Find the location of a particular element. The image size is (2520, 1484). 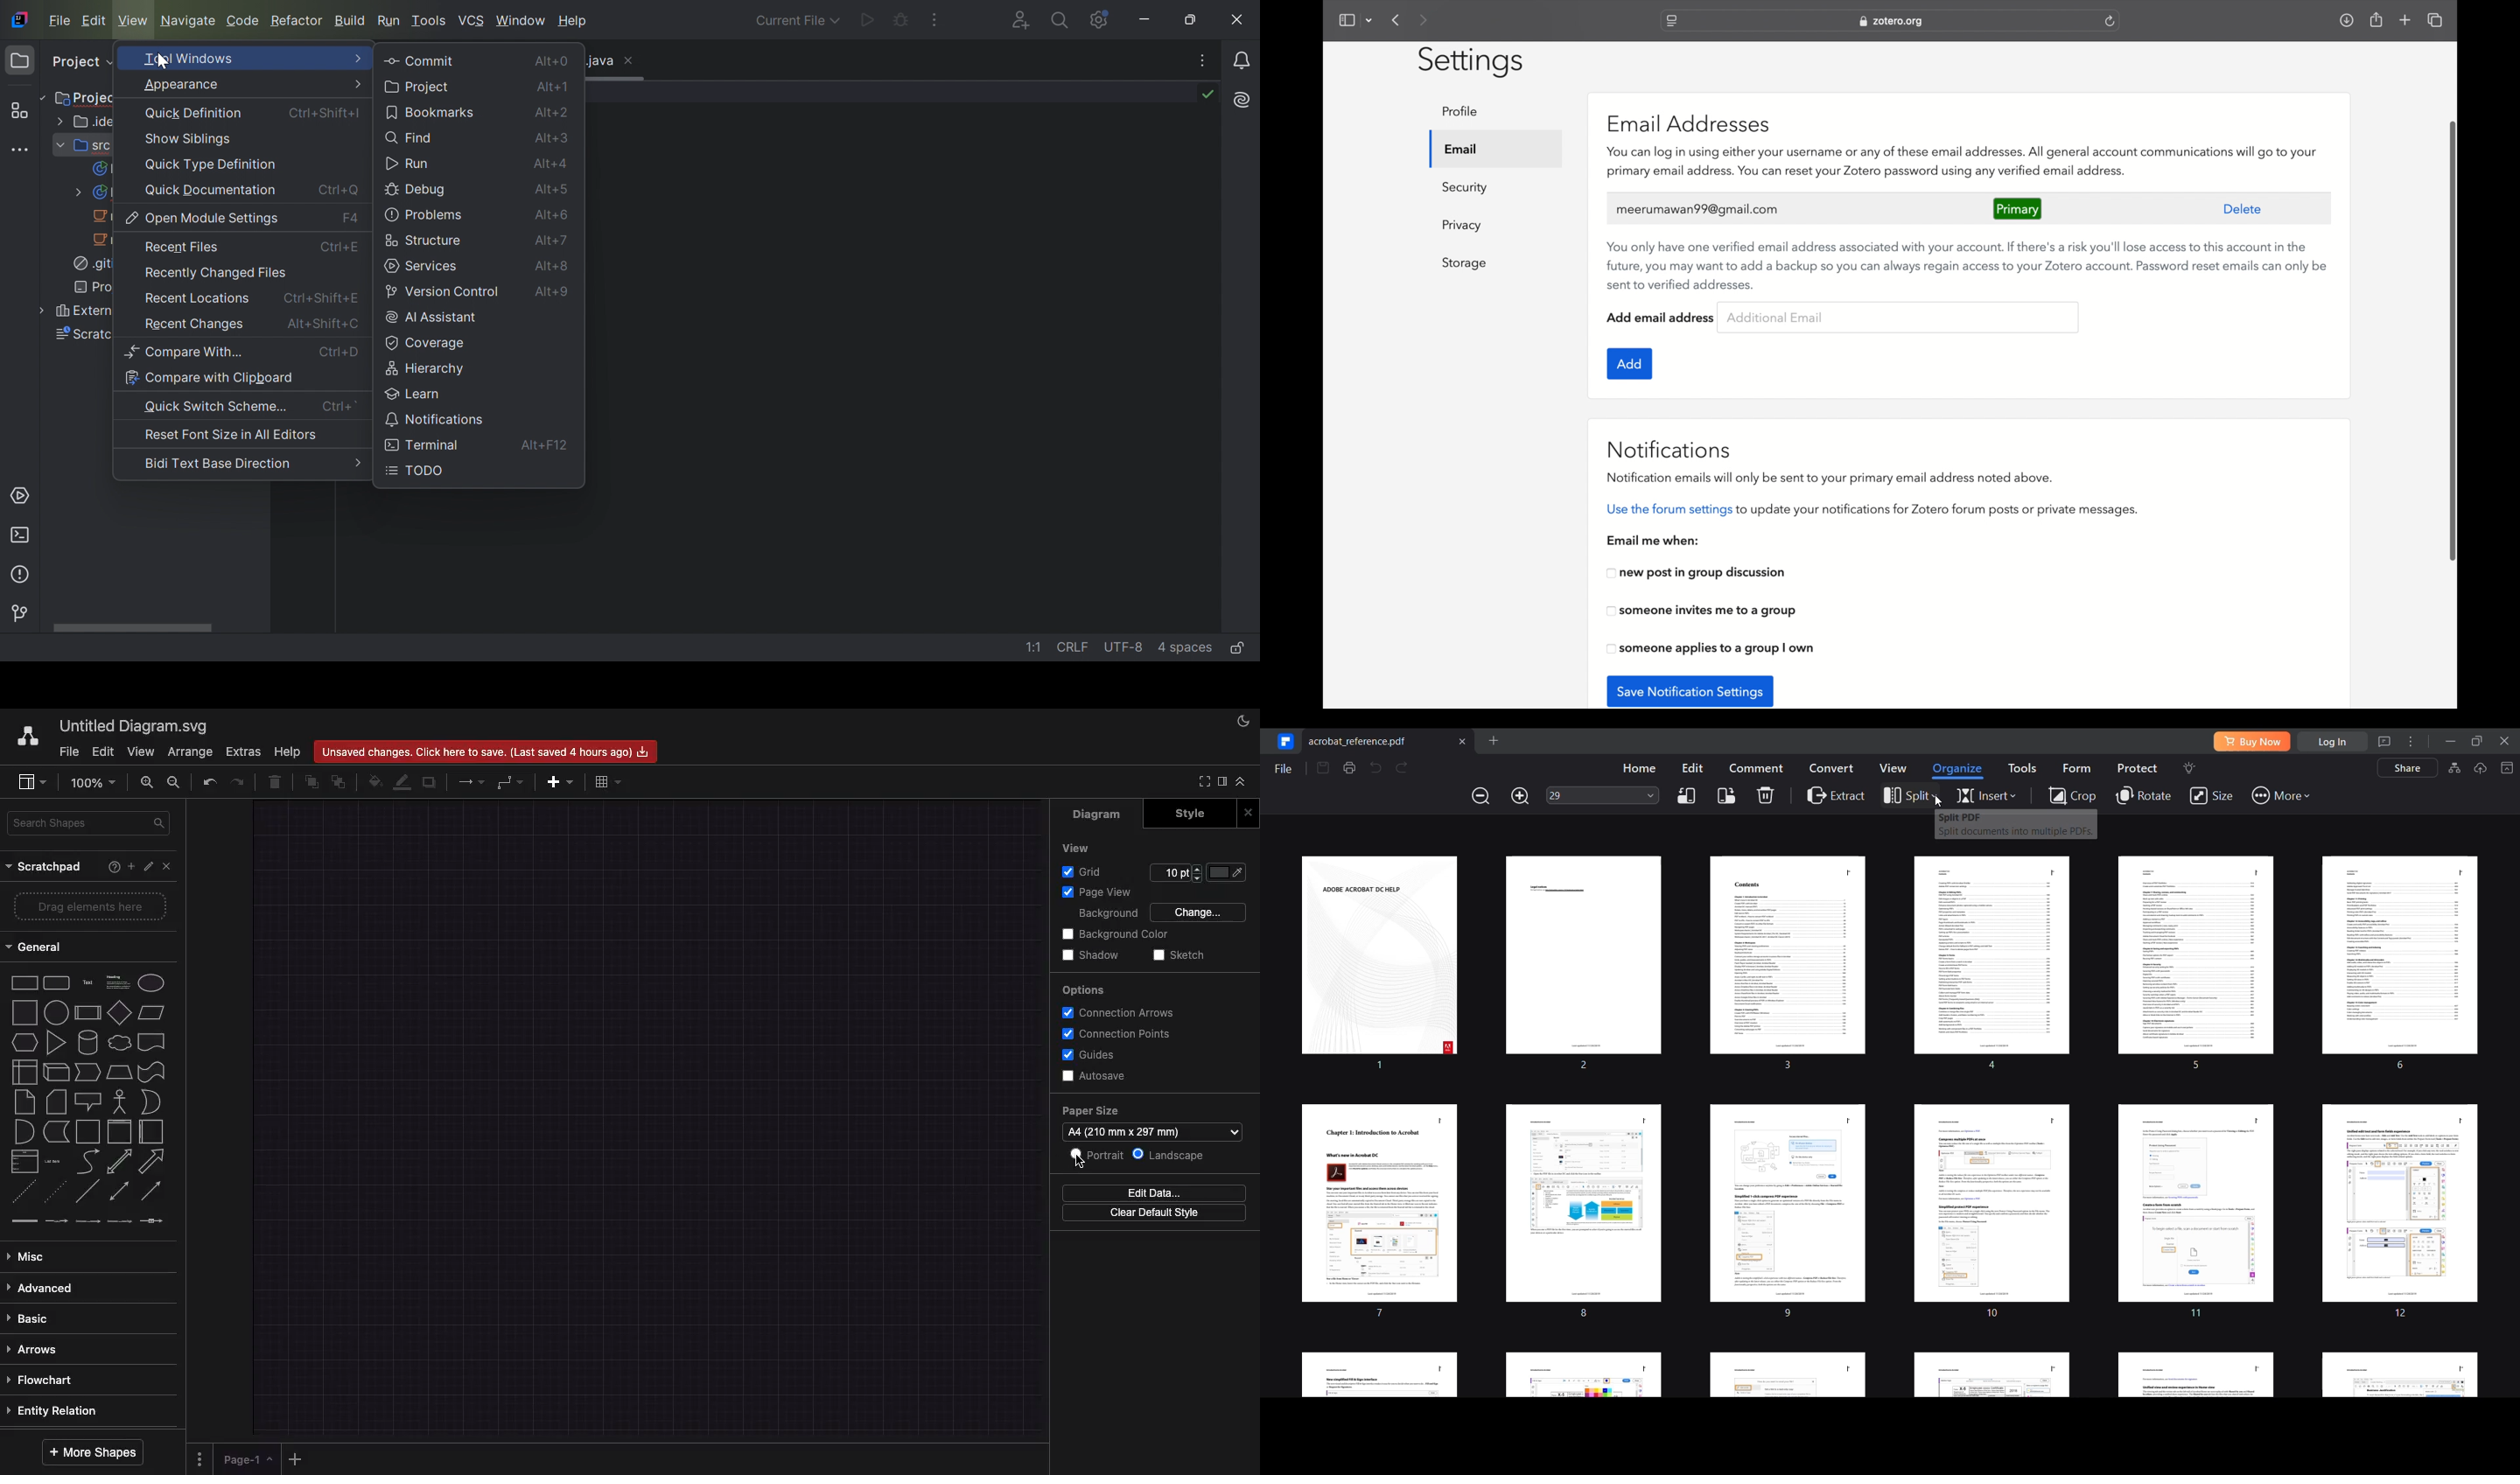

Fill color is located at coordinates (1230, 877).